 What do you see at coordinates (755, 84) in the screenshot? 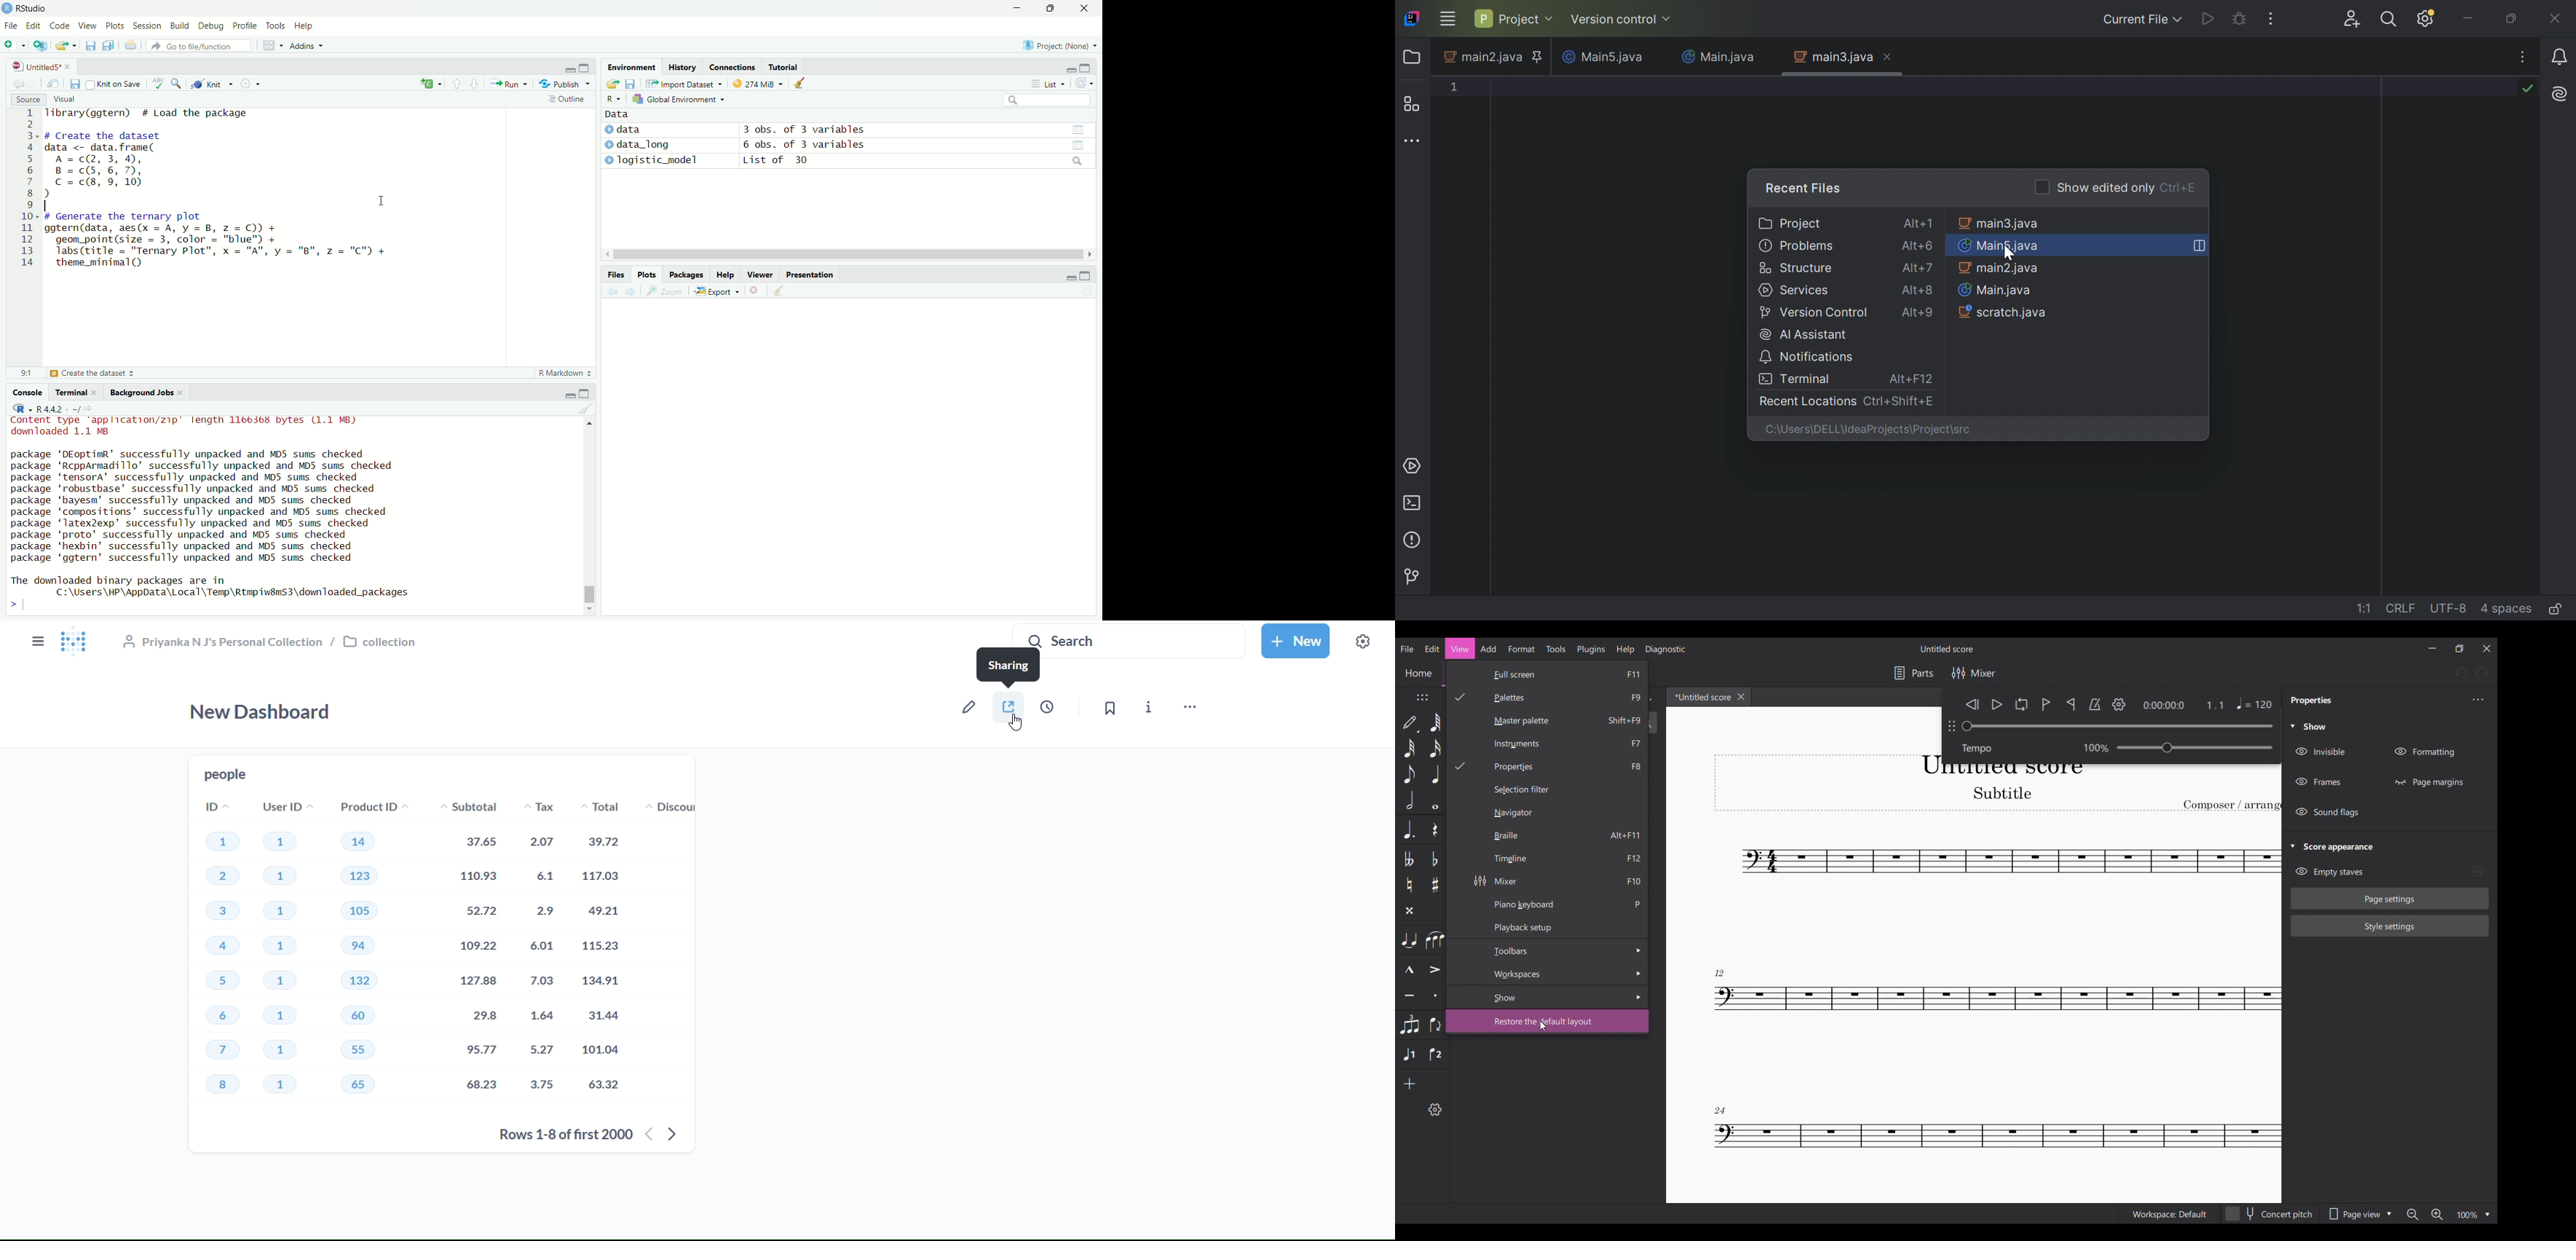
I see `274 MiB` at bounding box center [755, 84].